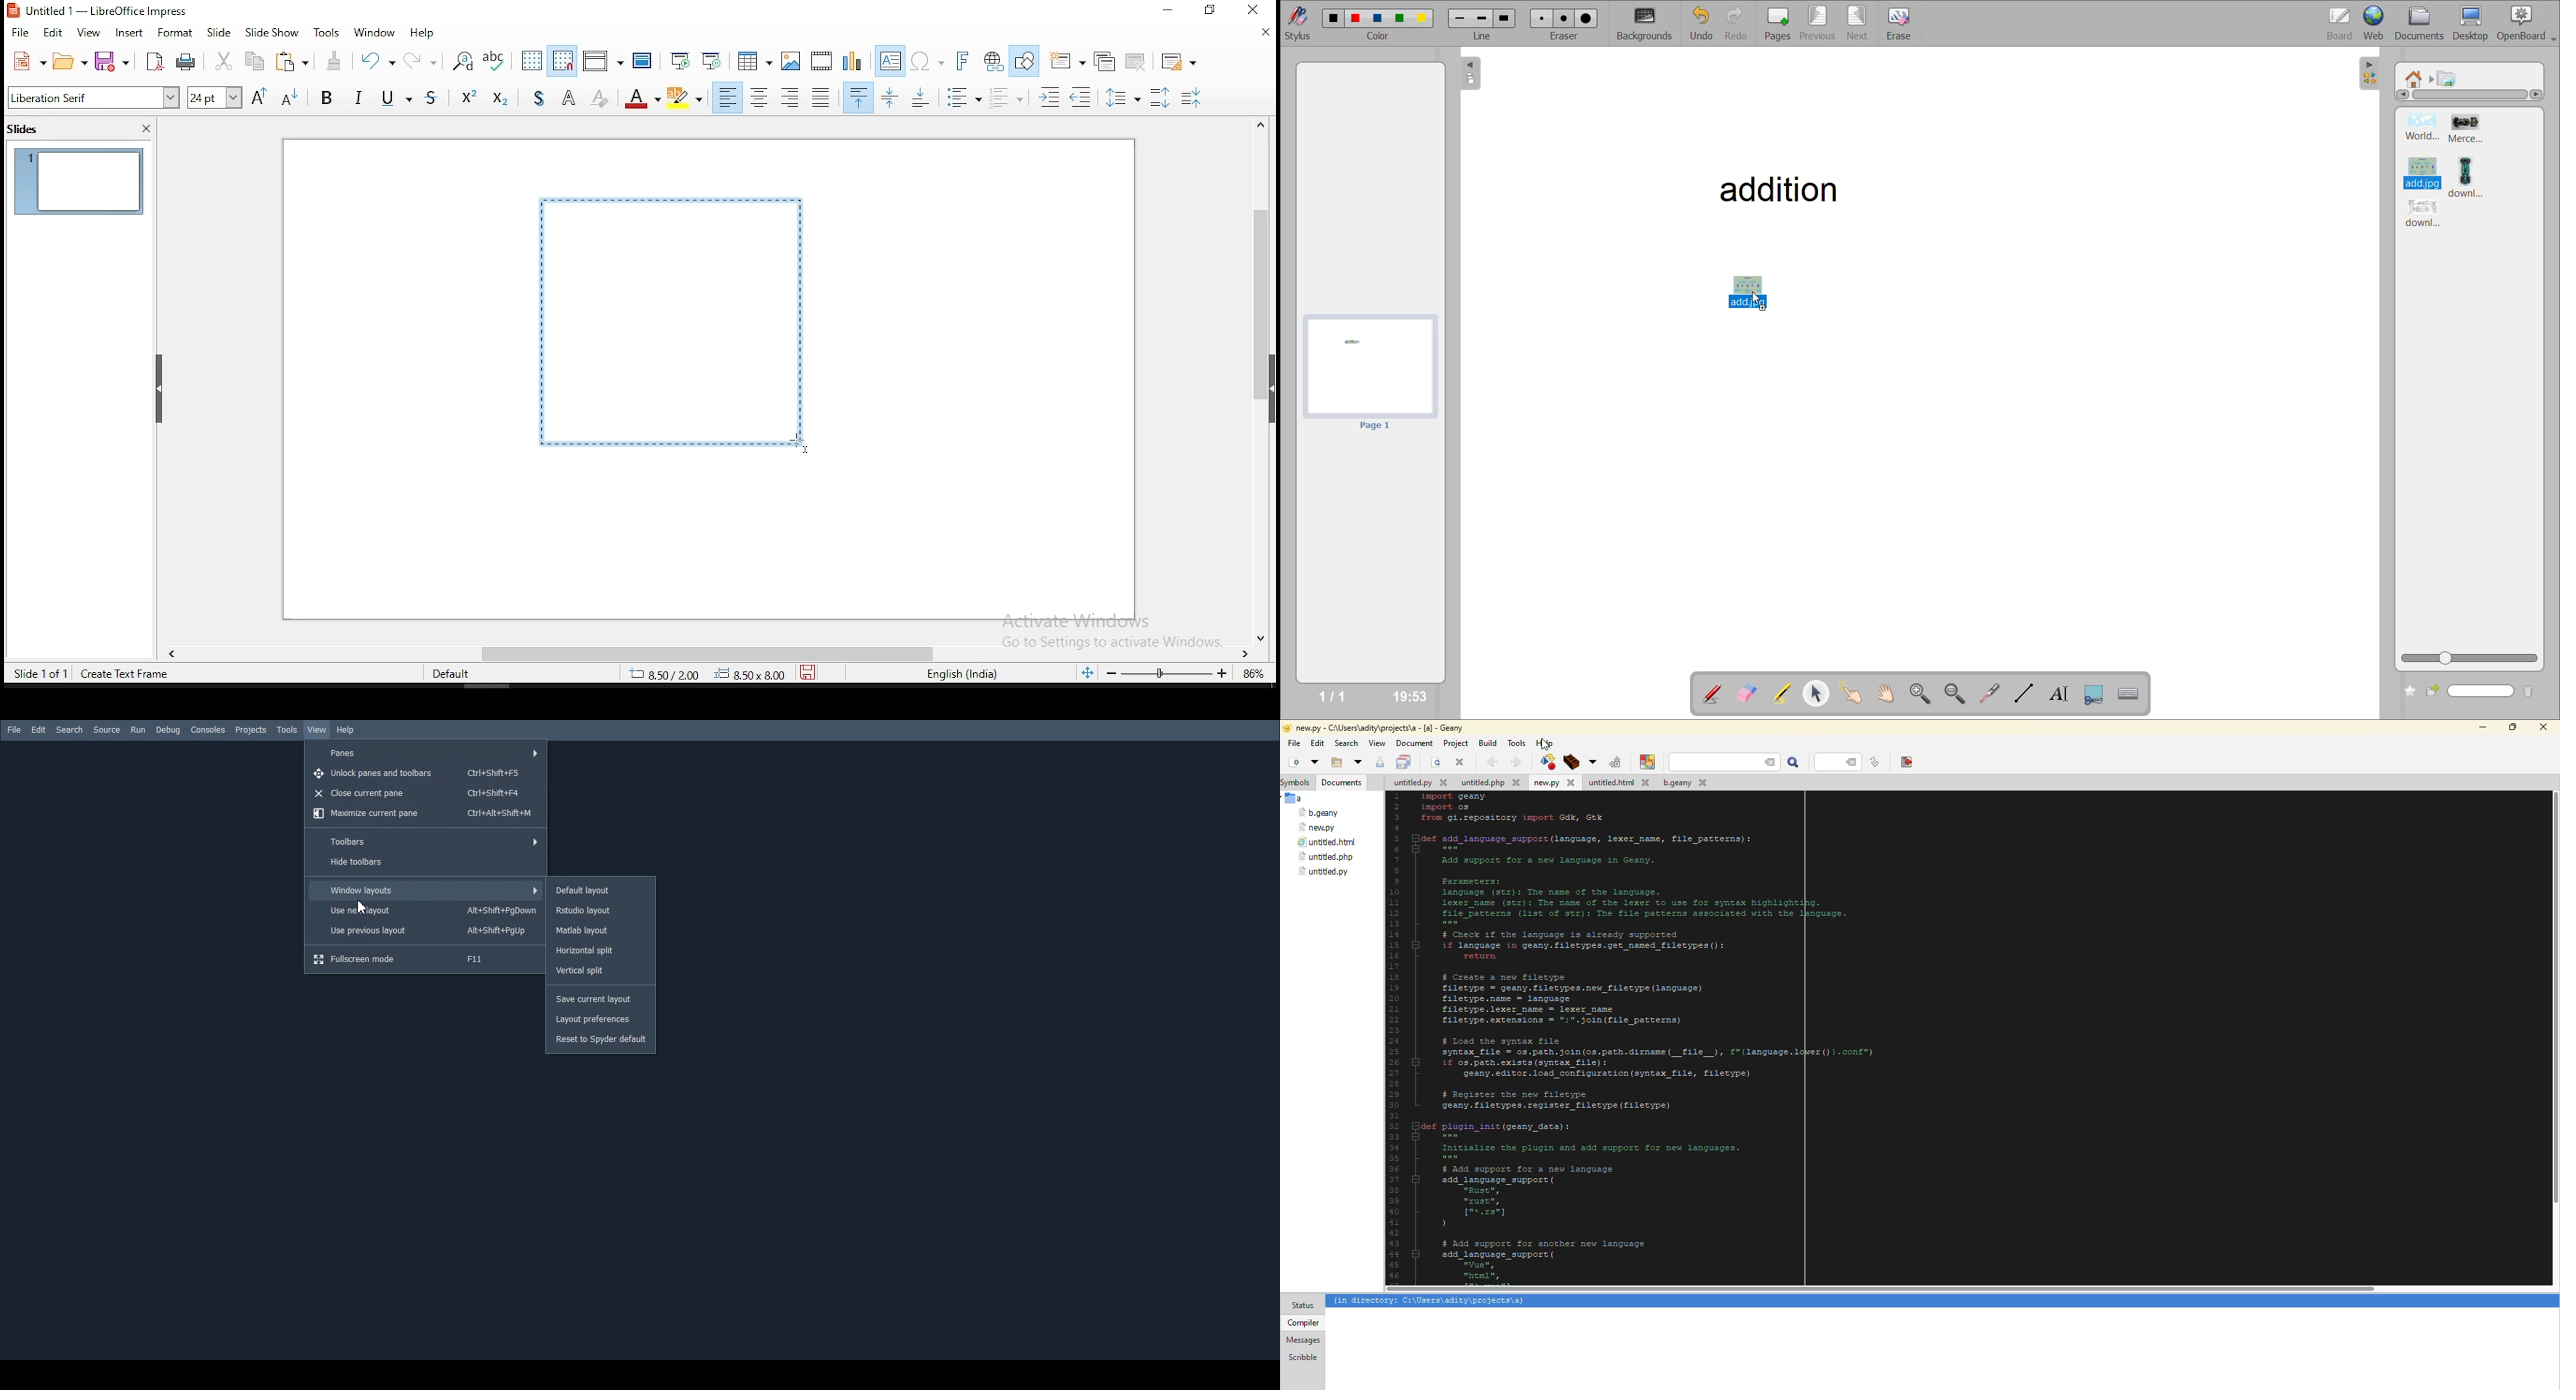  Describe the element at coordinates (347, 731) in the screenshot. I see `Help` at that location.